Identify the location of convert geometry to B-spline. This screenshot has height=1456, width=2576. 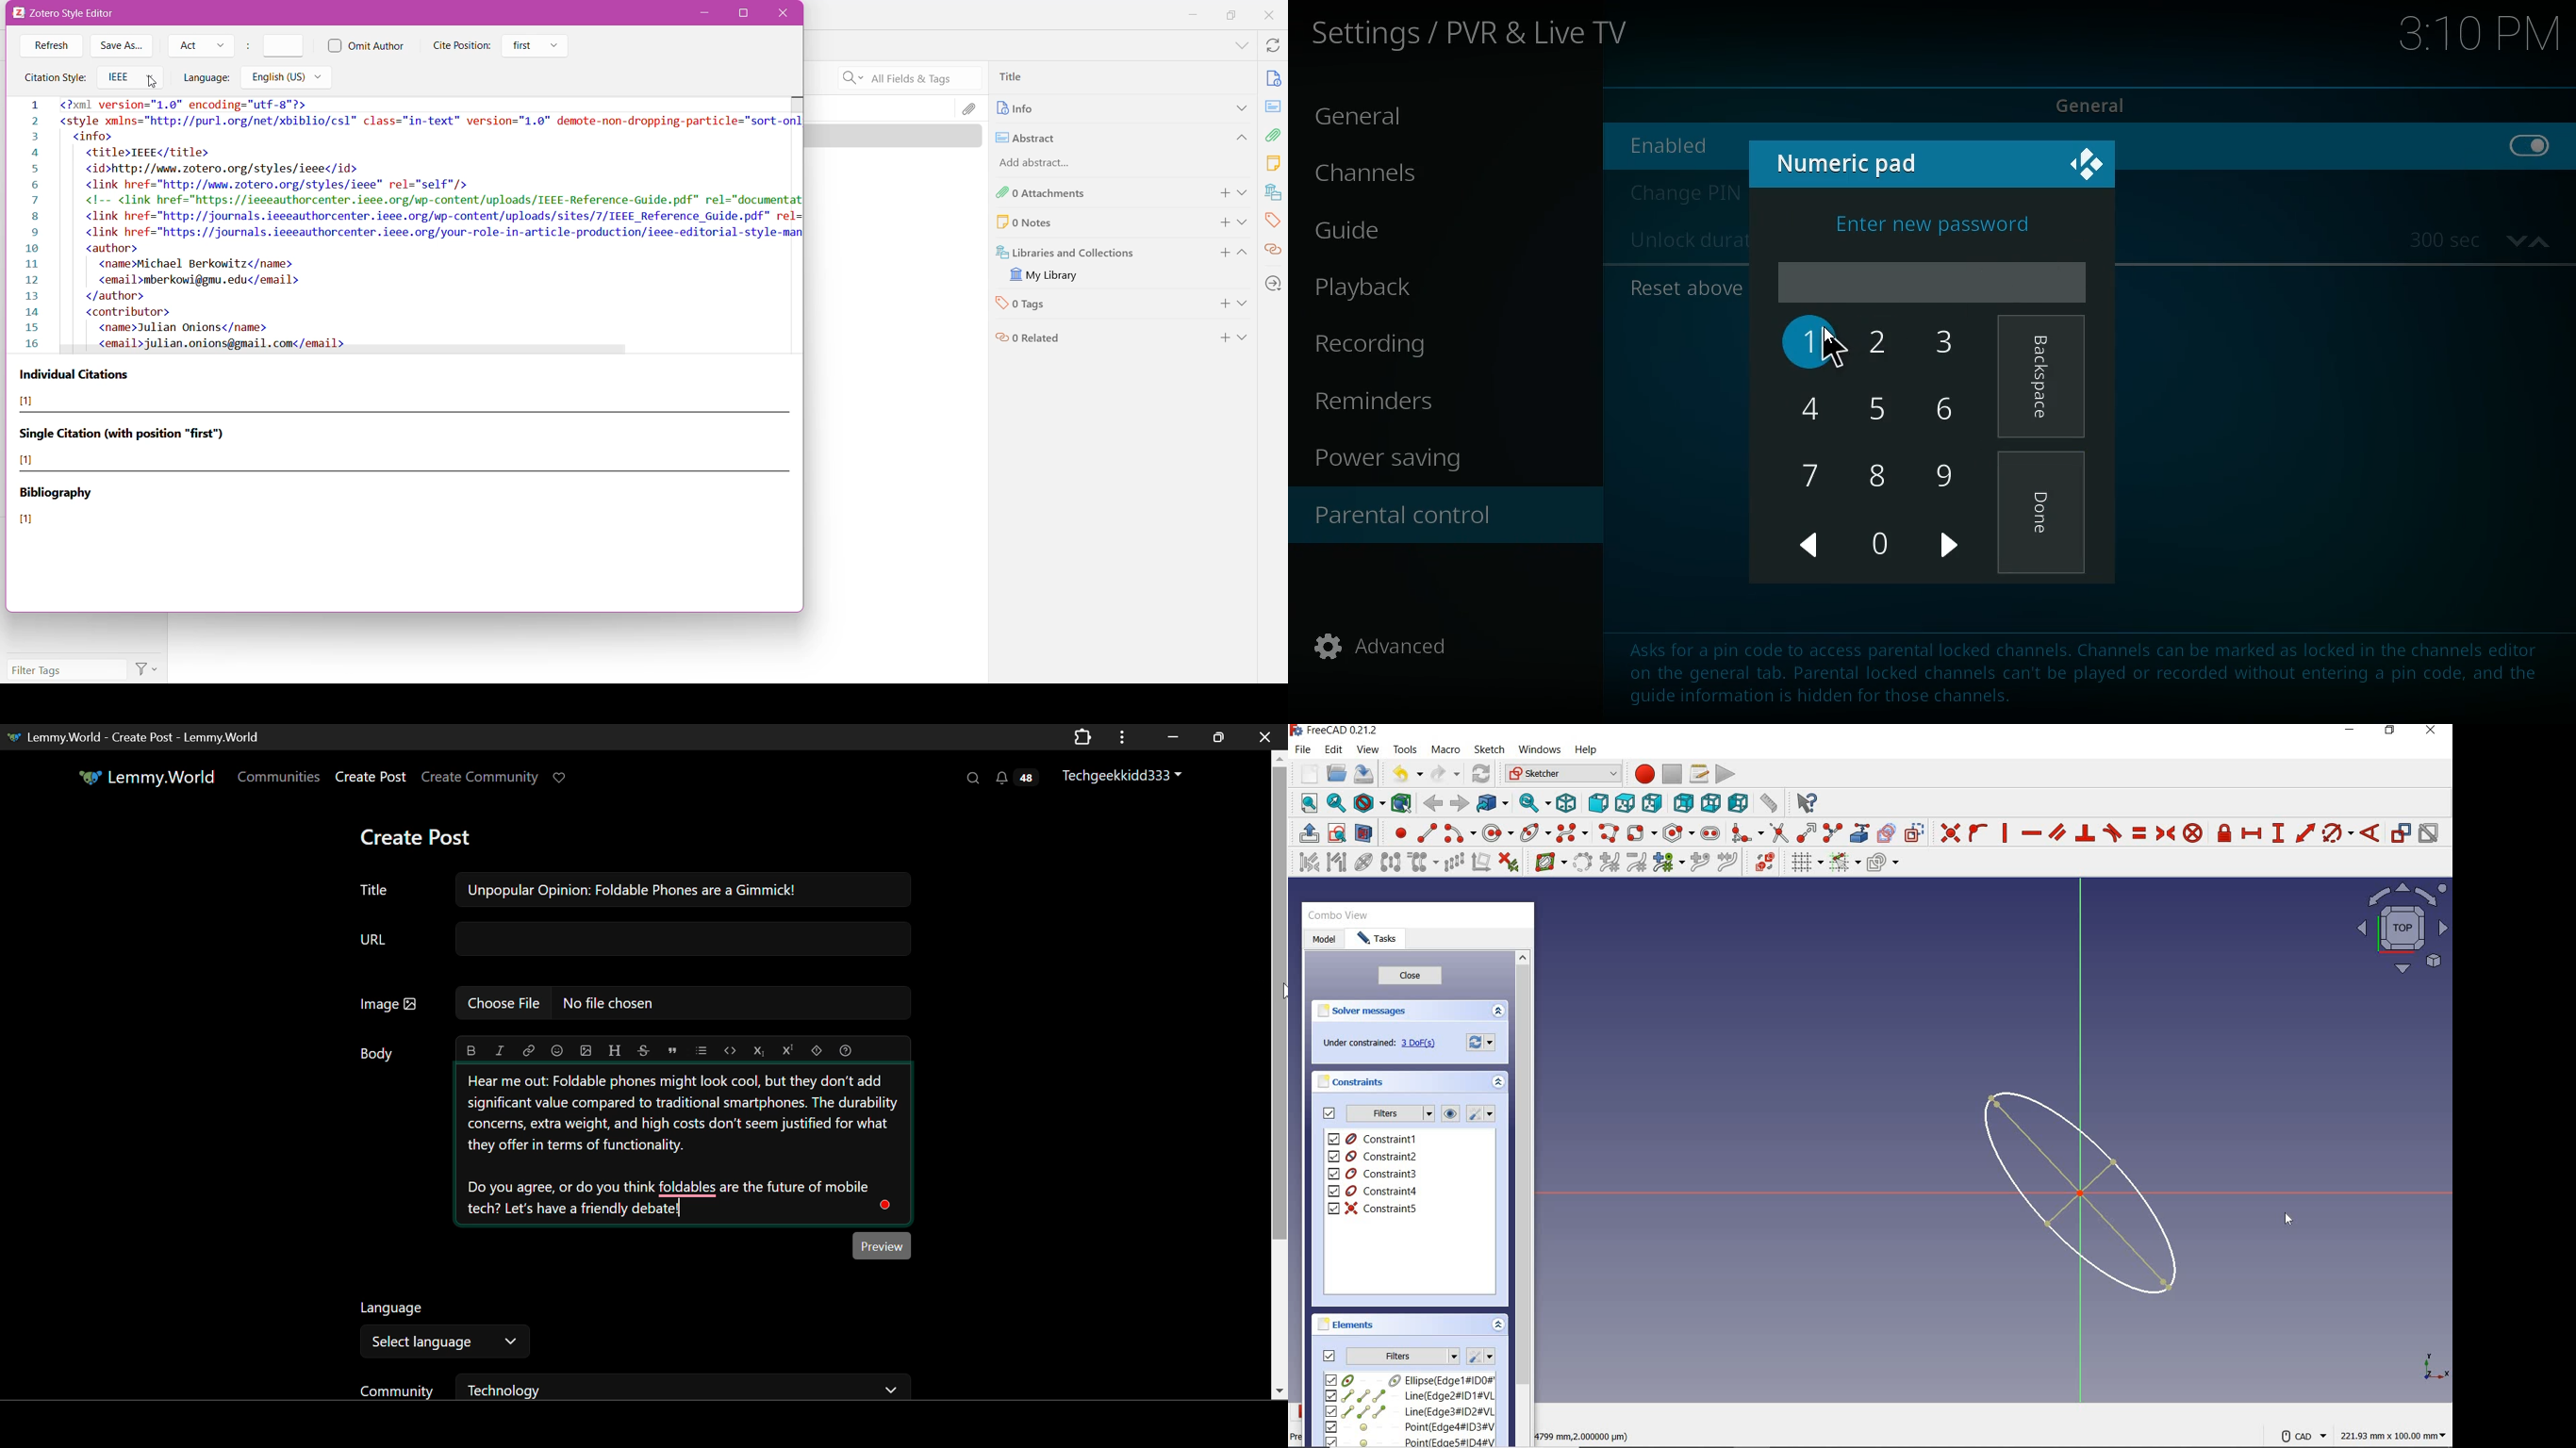
(1582, 863).